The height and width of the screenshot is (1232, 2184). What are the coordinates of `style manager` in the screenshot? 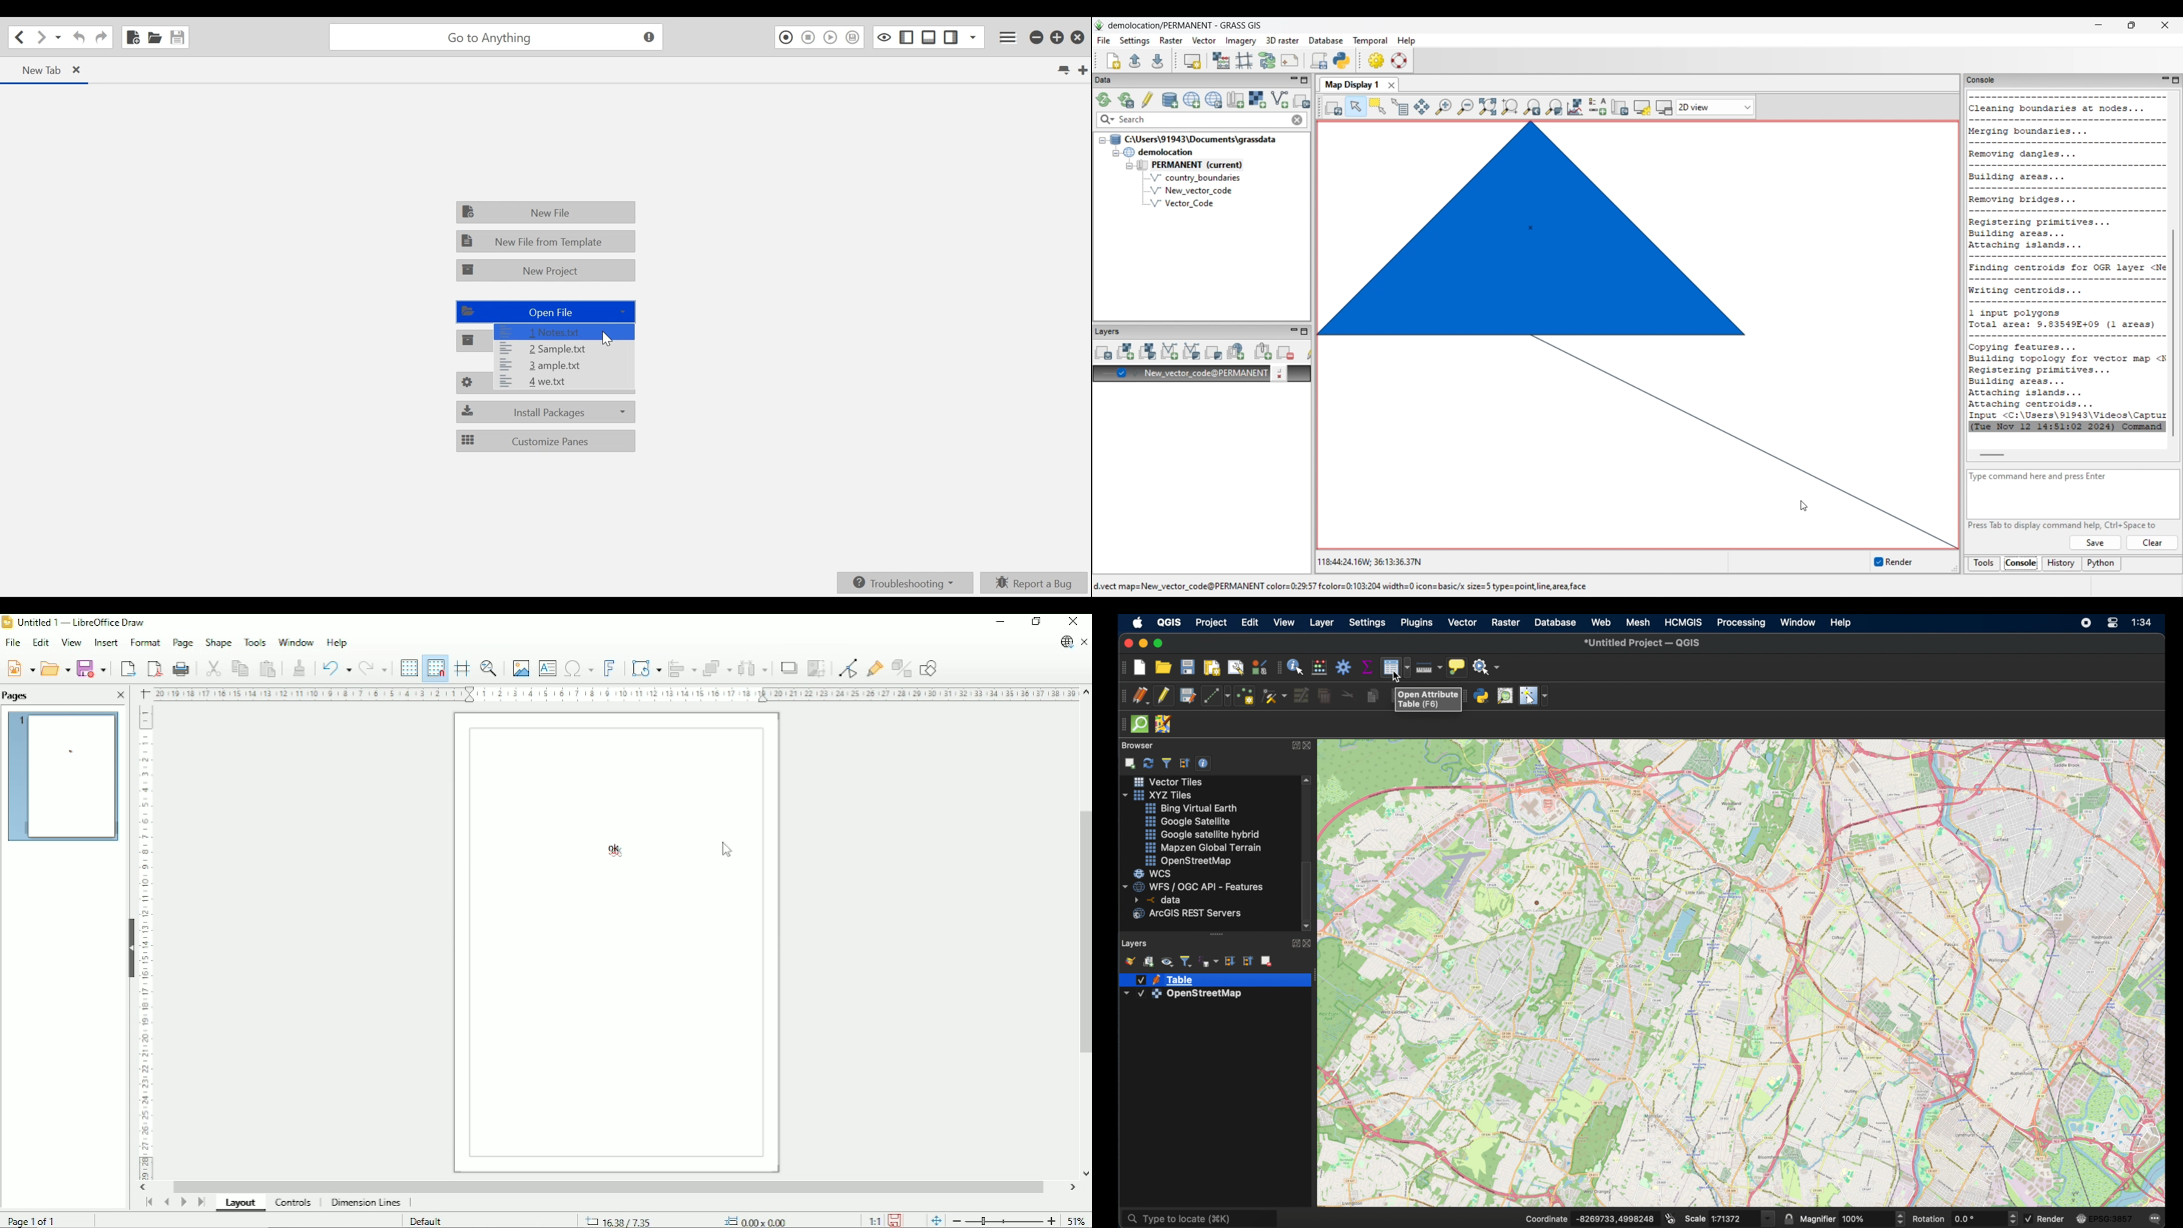 It's located at (1258, 666).